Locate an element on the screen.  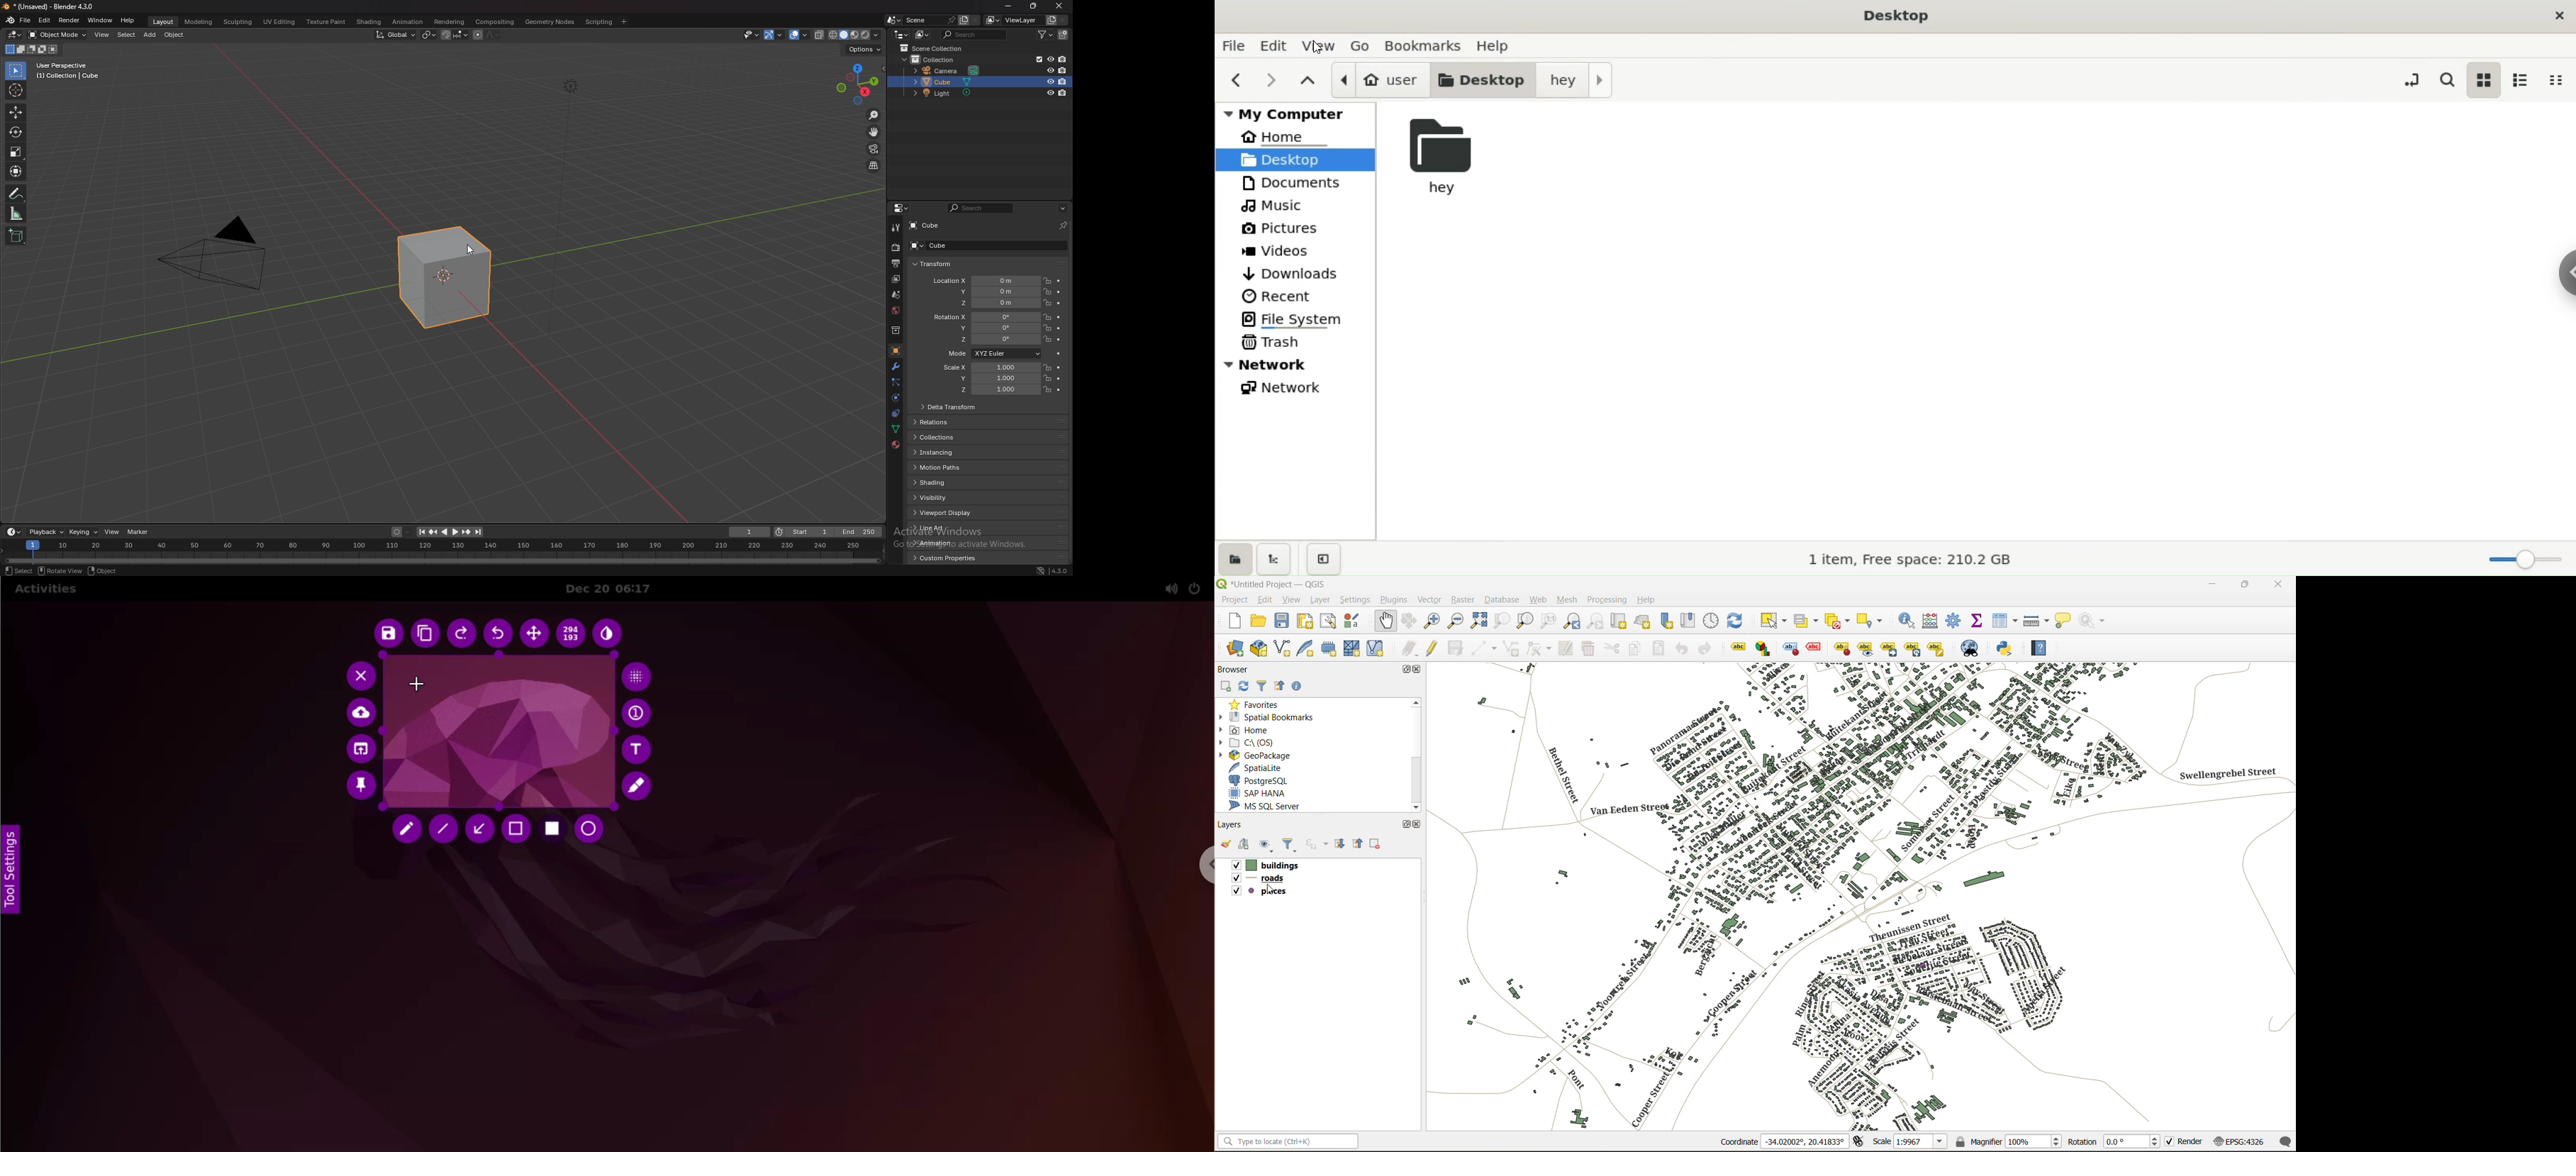
animate property is located at coordinates (1060, 318).